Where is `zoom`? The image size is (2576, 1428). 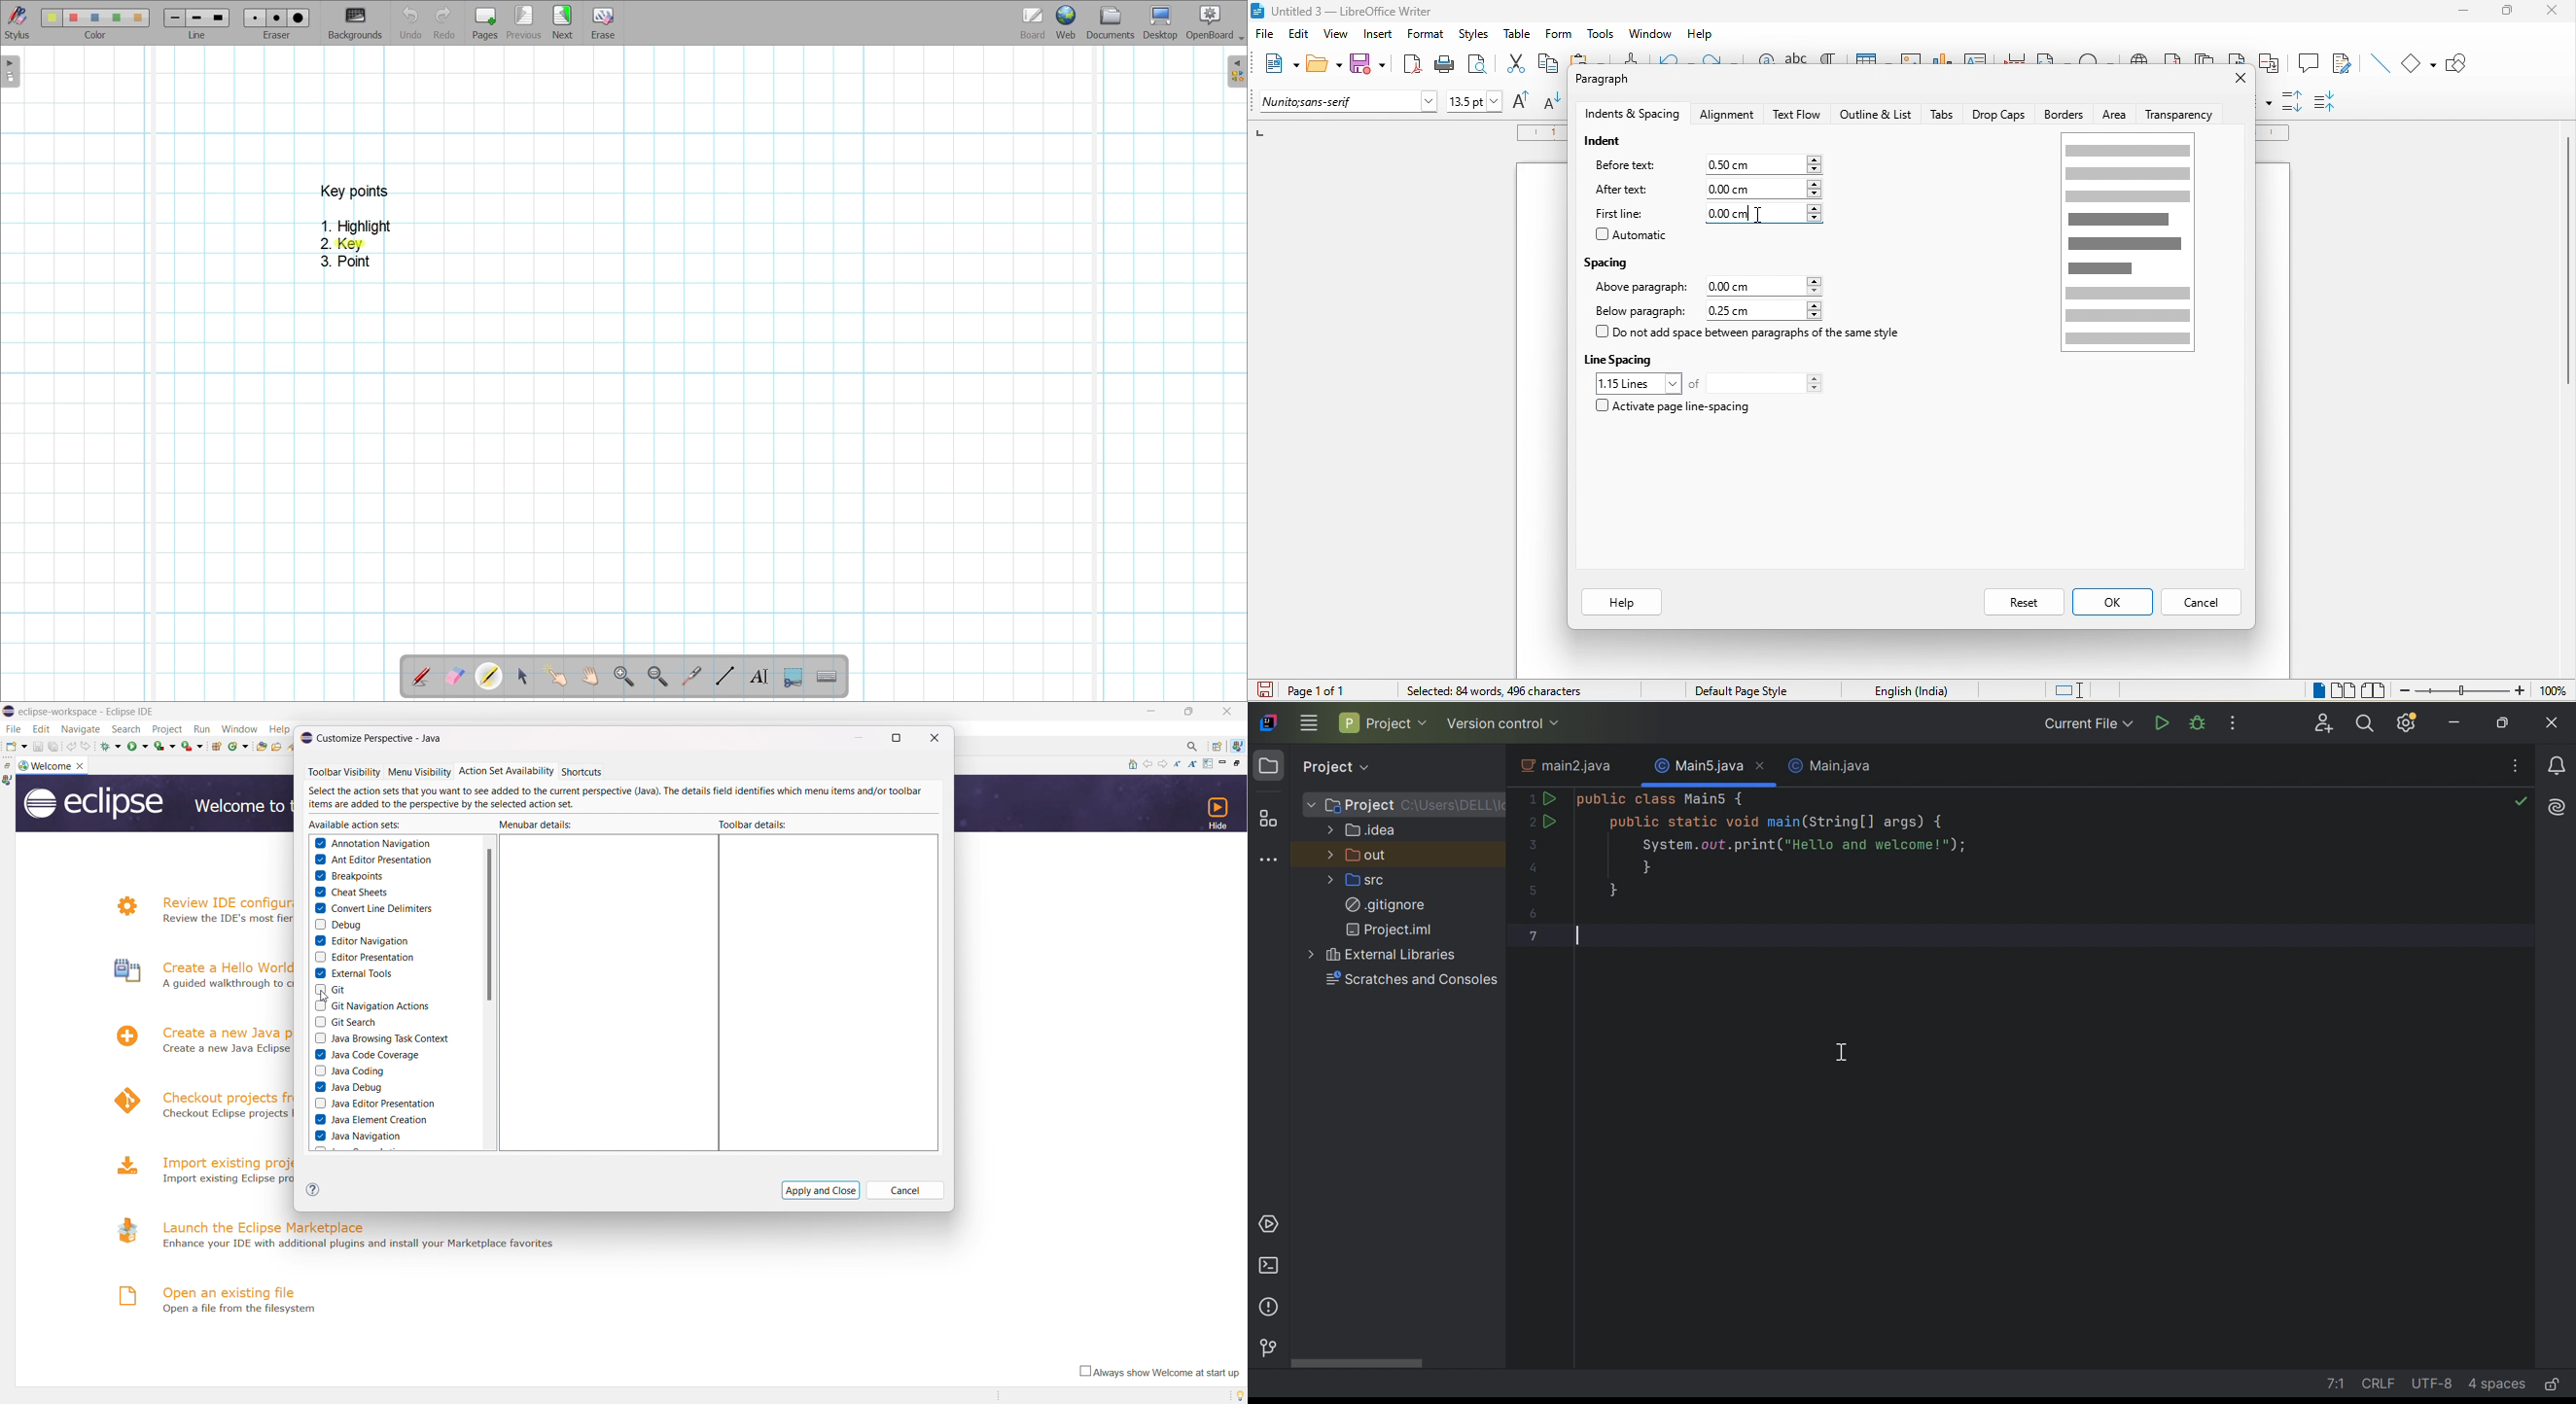 zoom is located at coordinates (2463, 692).